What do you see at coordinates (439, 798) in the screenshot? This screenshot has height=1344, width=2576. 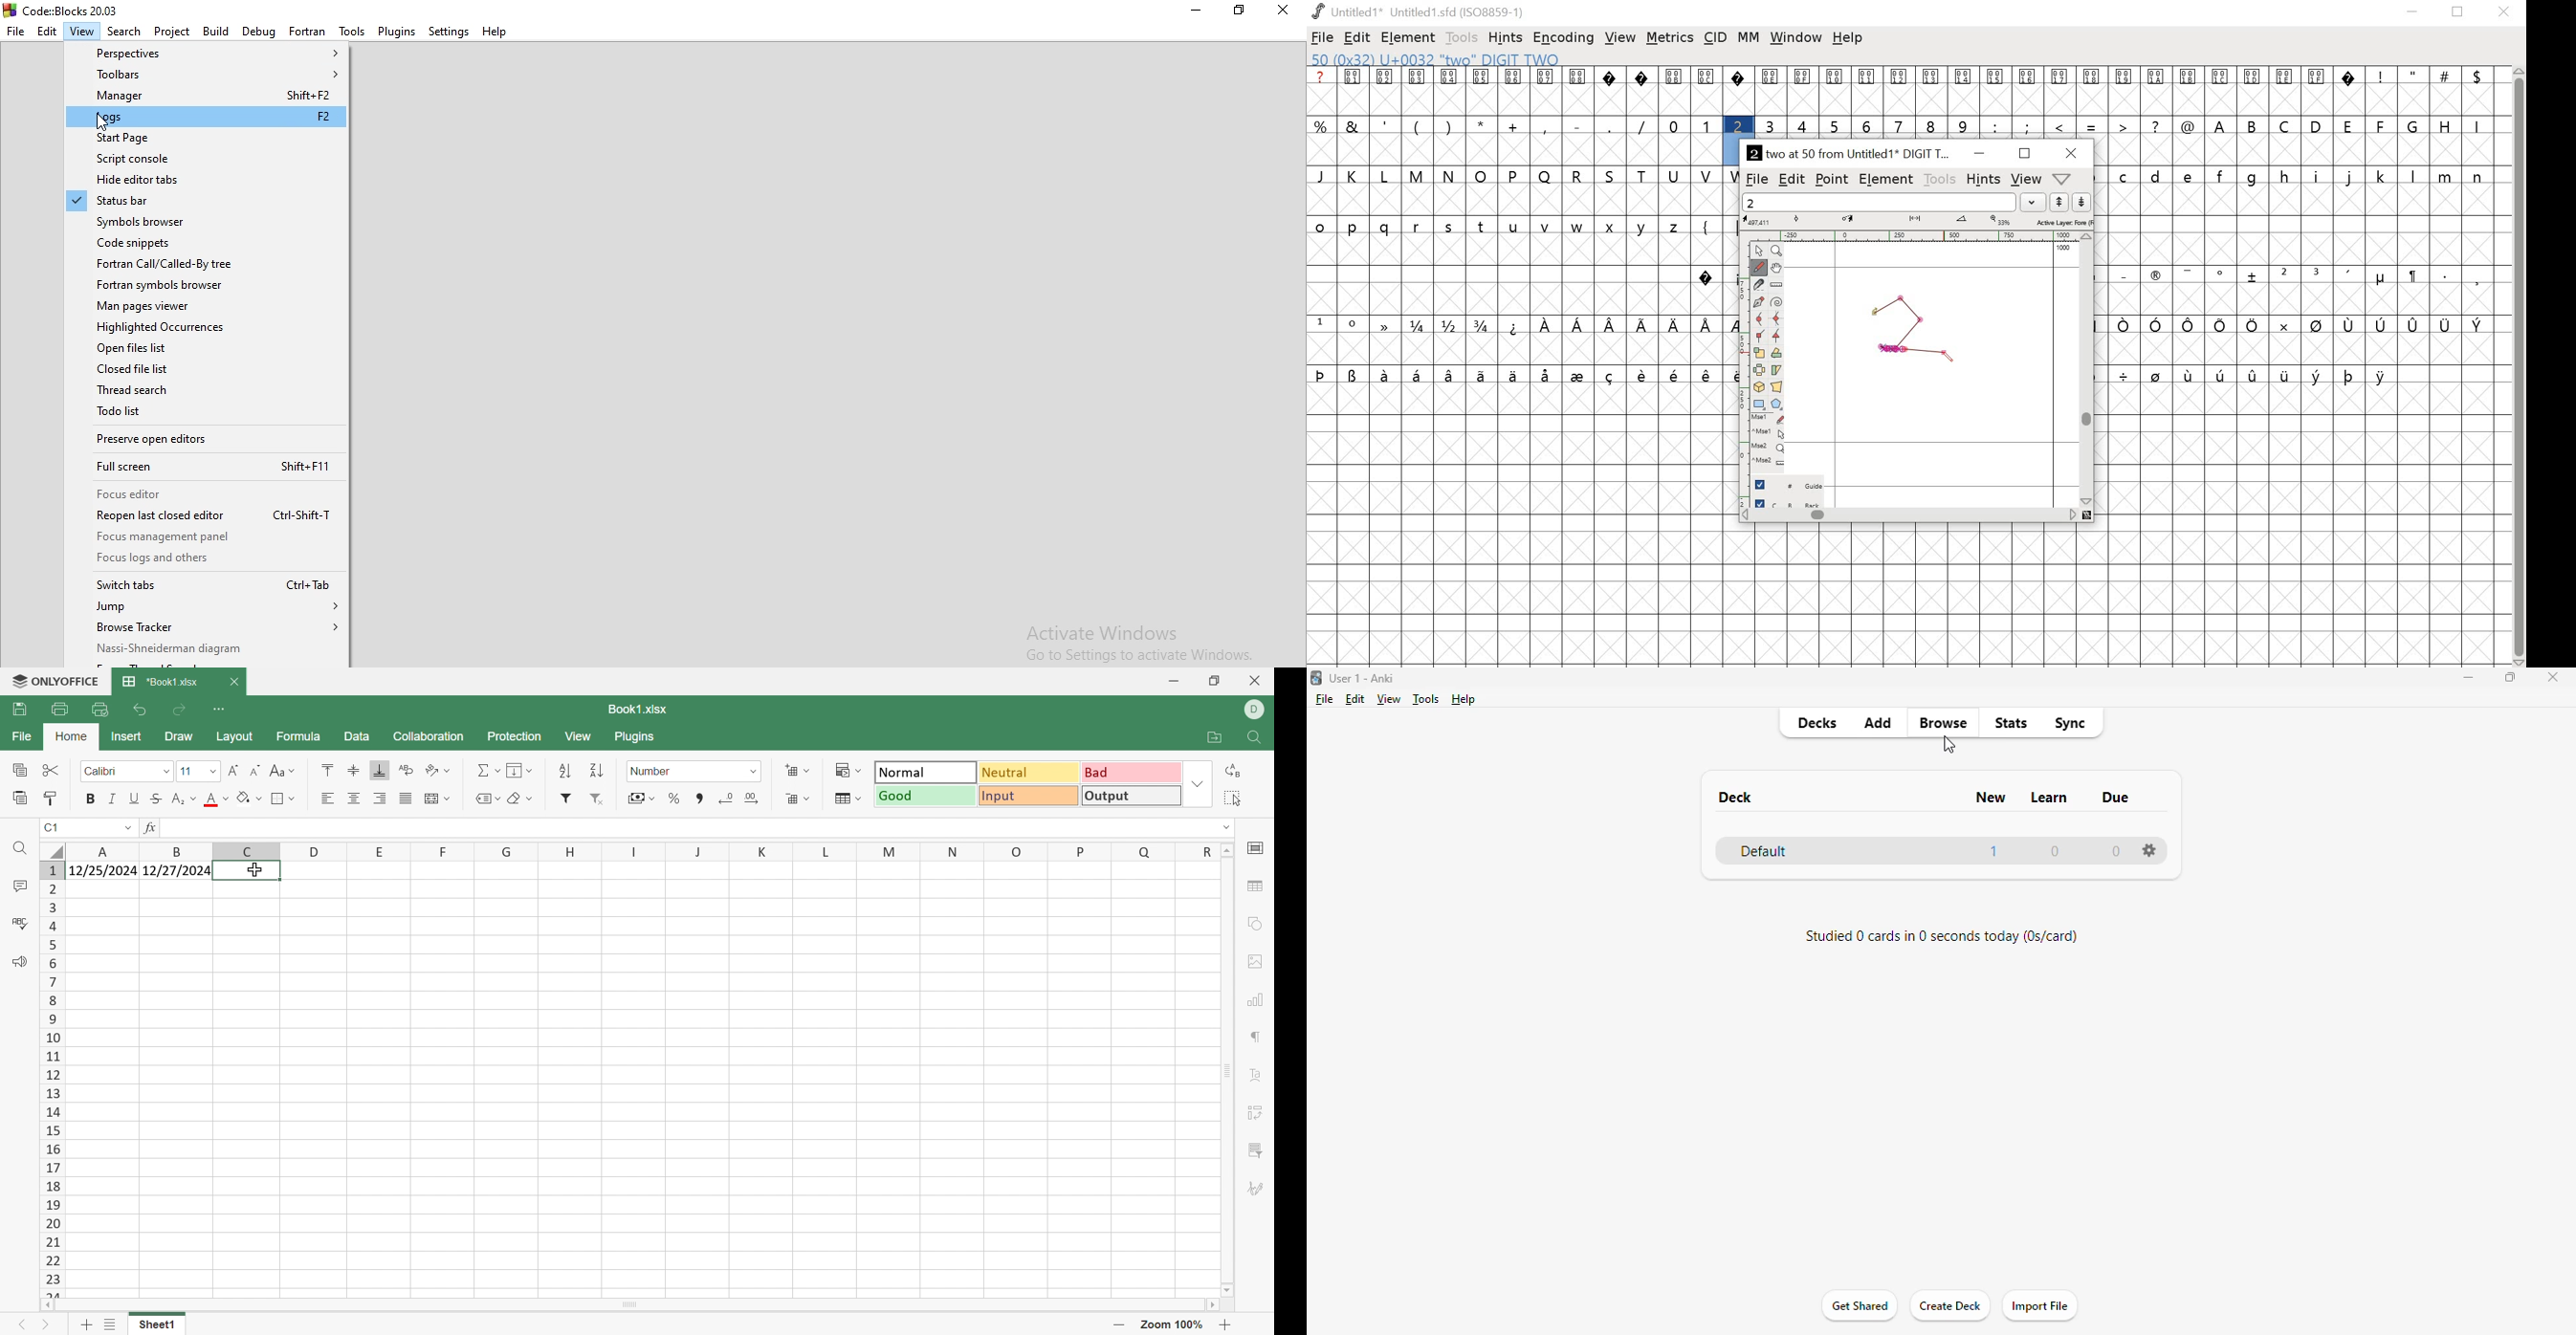 I see `Merge and center` at bounding box center [439, 798].